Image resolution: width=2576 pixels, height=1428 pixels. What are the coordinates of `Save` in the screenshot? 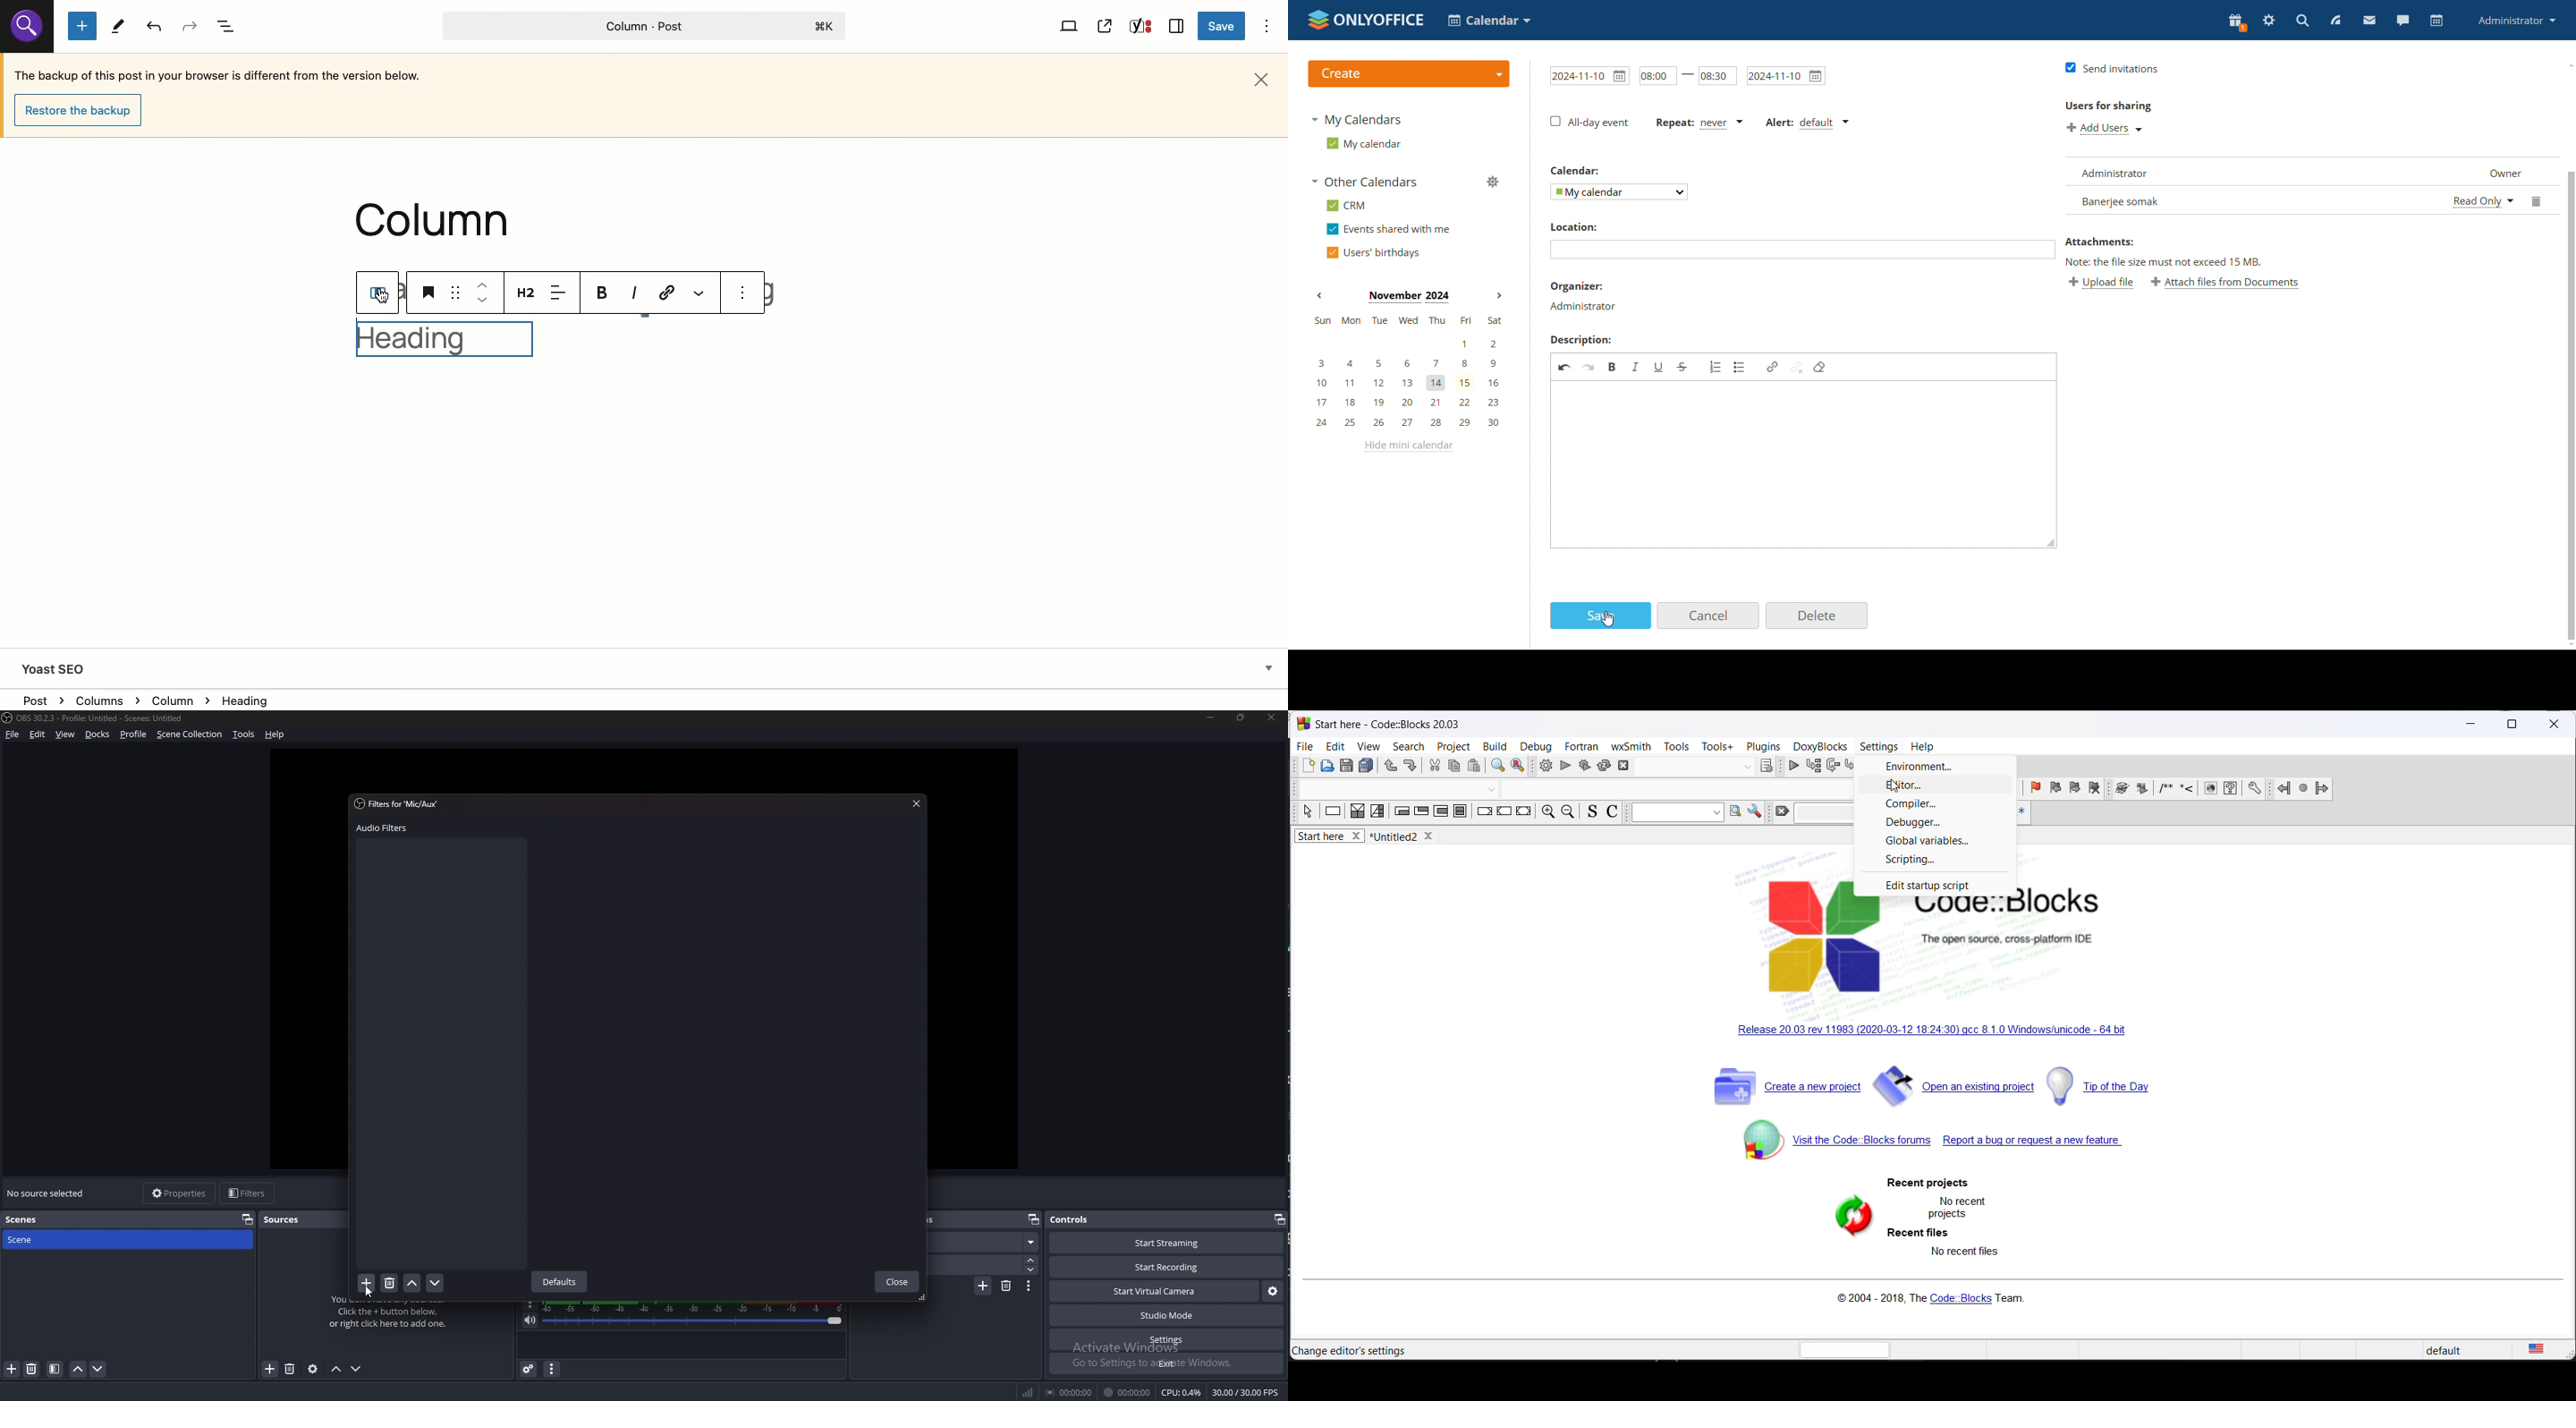 It's located at (1224, 27).